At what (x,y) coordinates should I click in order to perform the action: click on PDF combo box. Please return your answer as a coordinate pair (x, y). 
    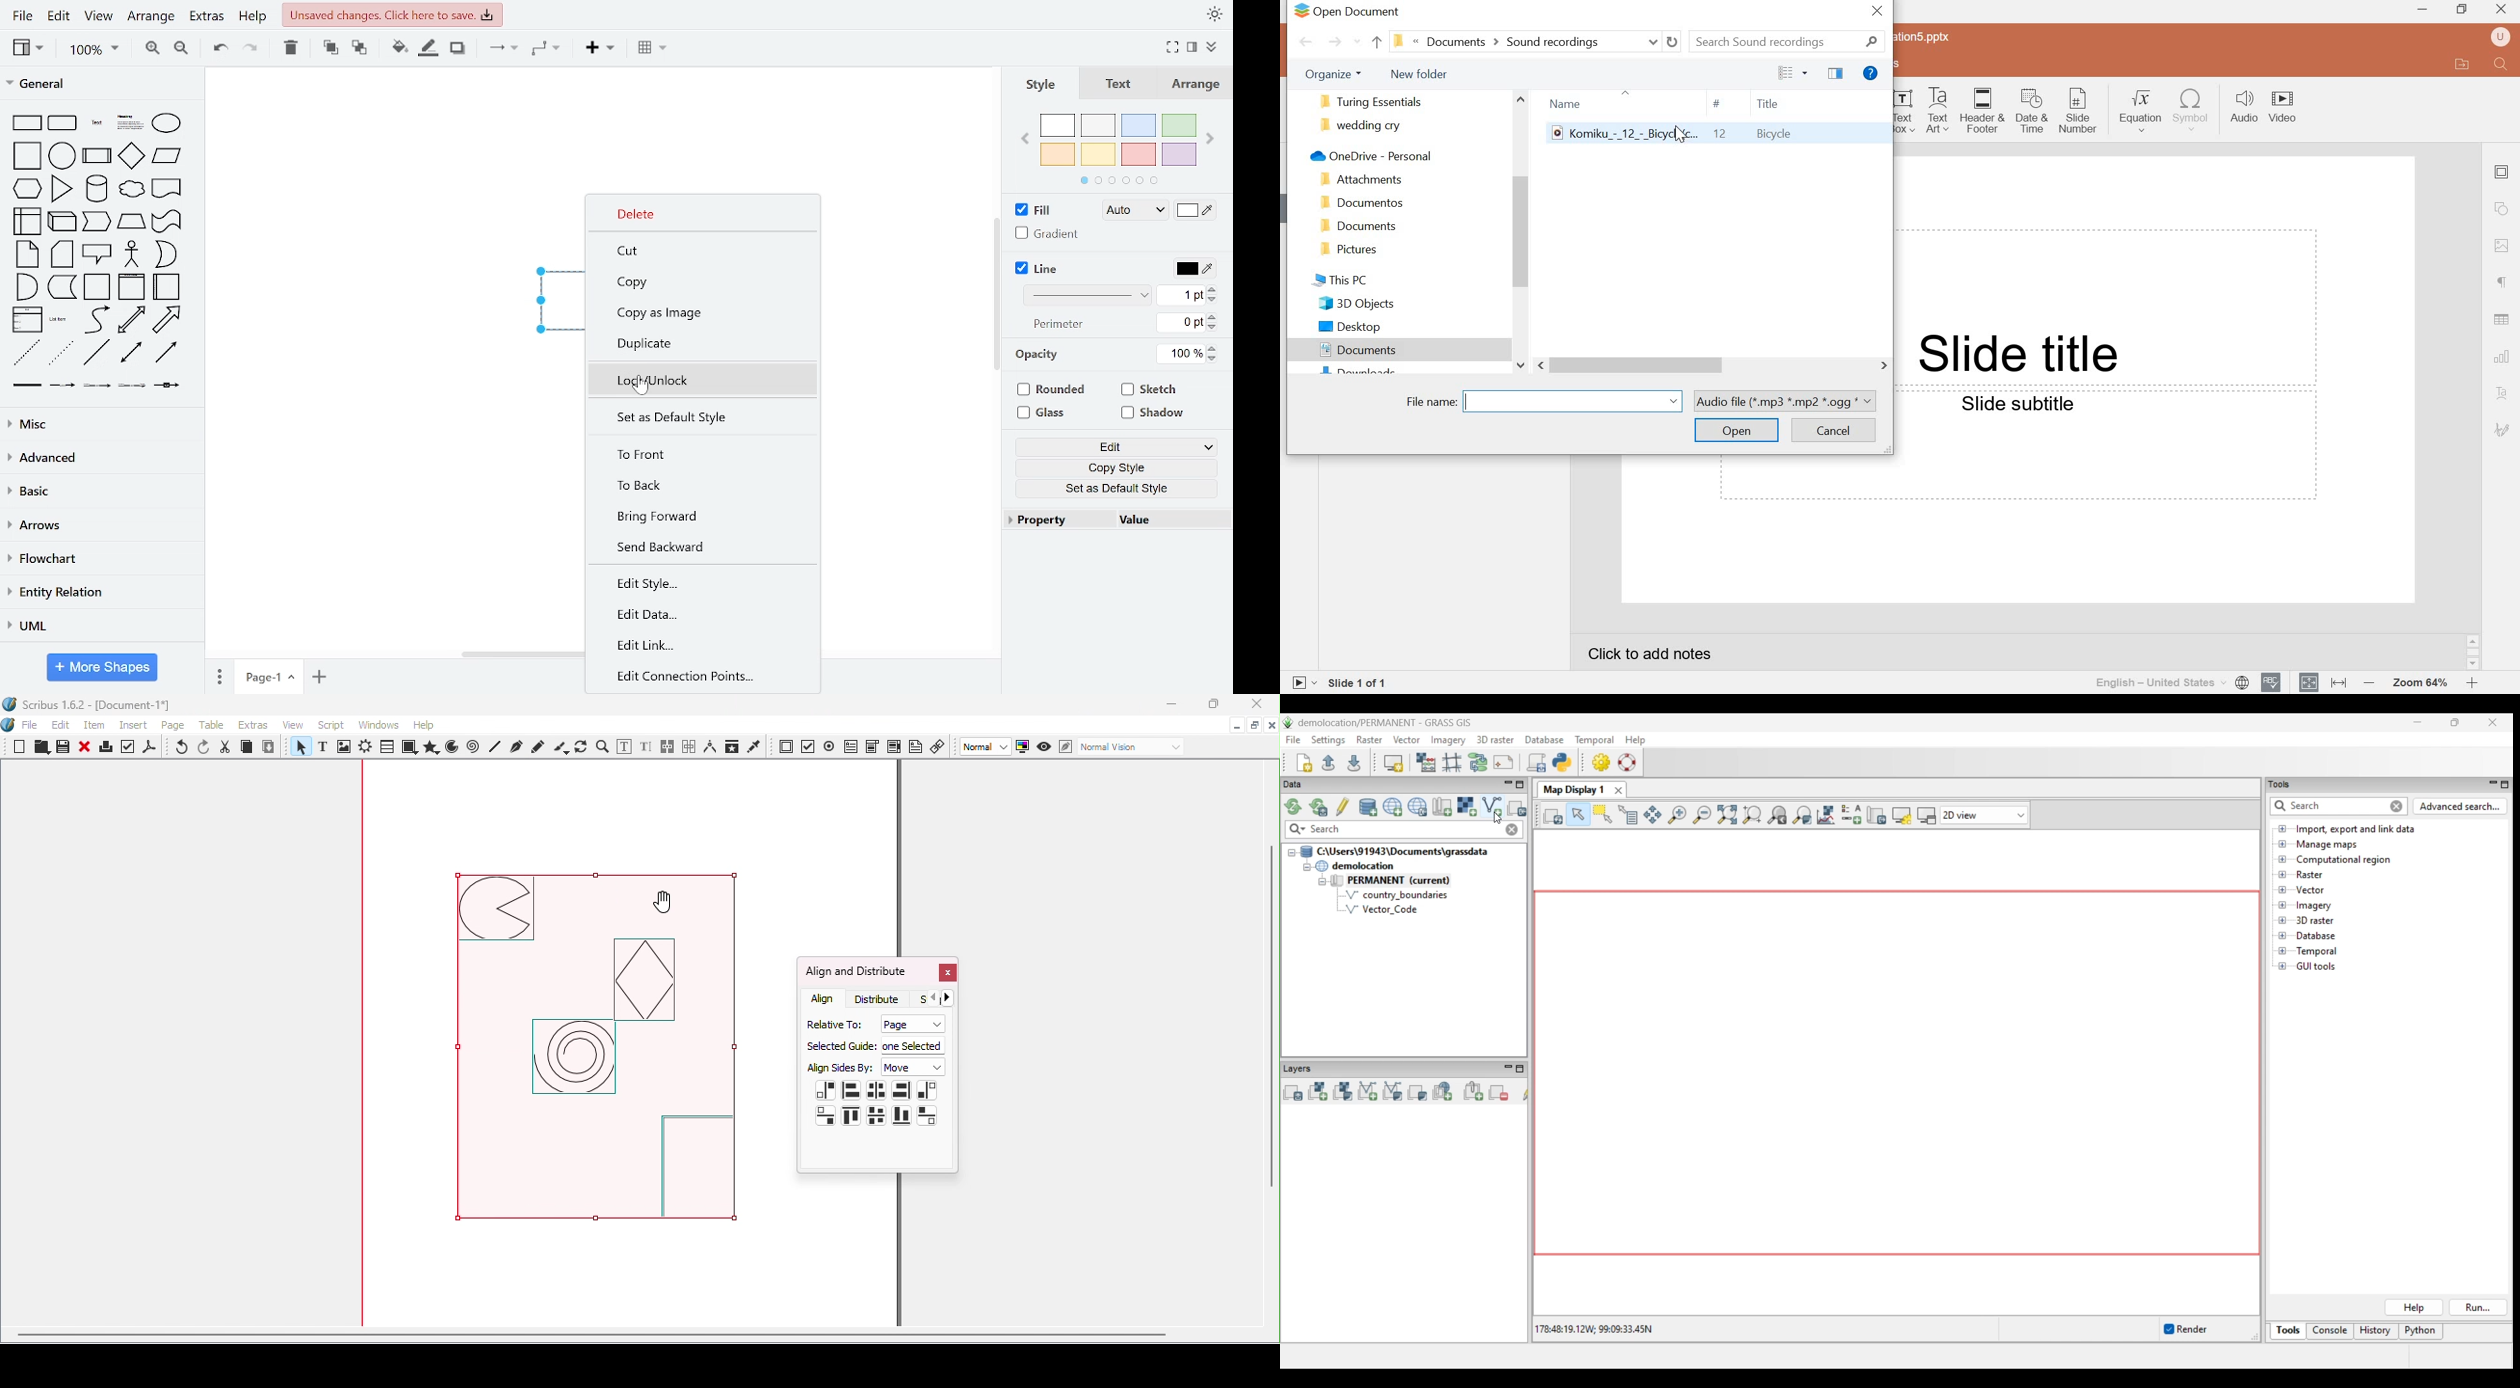
    Looking at the image, I should click on (871, 746).